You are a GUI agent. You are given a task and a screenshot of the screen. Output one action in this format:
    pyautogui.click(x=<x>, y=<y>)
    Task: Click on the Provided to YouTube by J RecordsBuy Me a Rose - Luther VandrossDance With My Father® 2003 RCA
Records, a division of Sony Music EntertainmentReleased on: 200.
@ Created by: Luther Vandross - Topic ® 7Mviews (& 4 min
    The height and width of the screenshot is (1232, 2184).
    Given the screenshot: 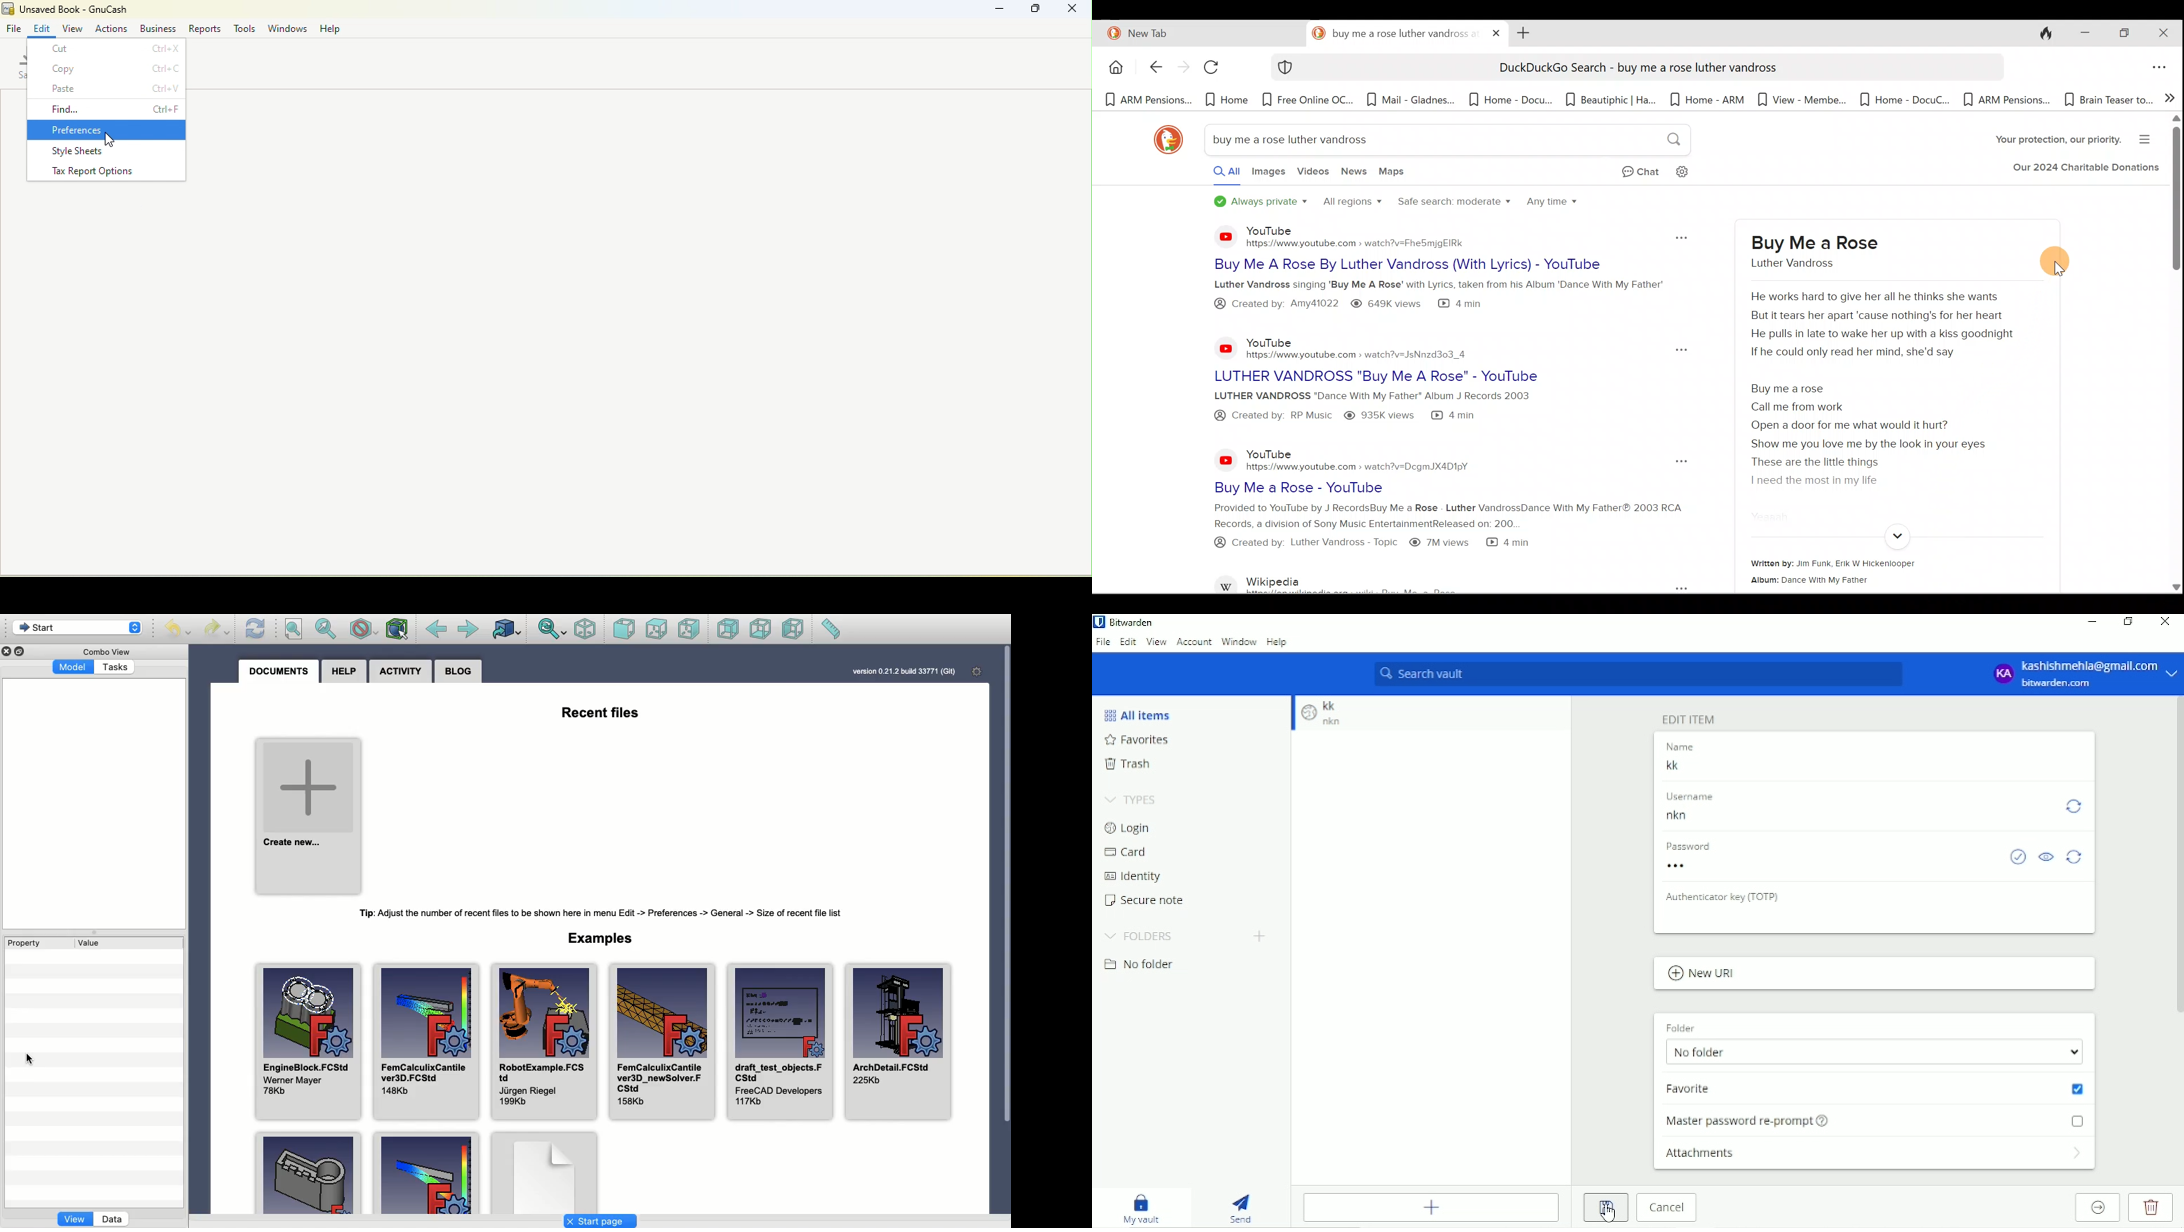 What is the action you would take?
    pyautogui.click(x=1417, y=533)
    